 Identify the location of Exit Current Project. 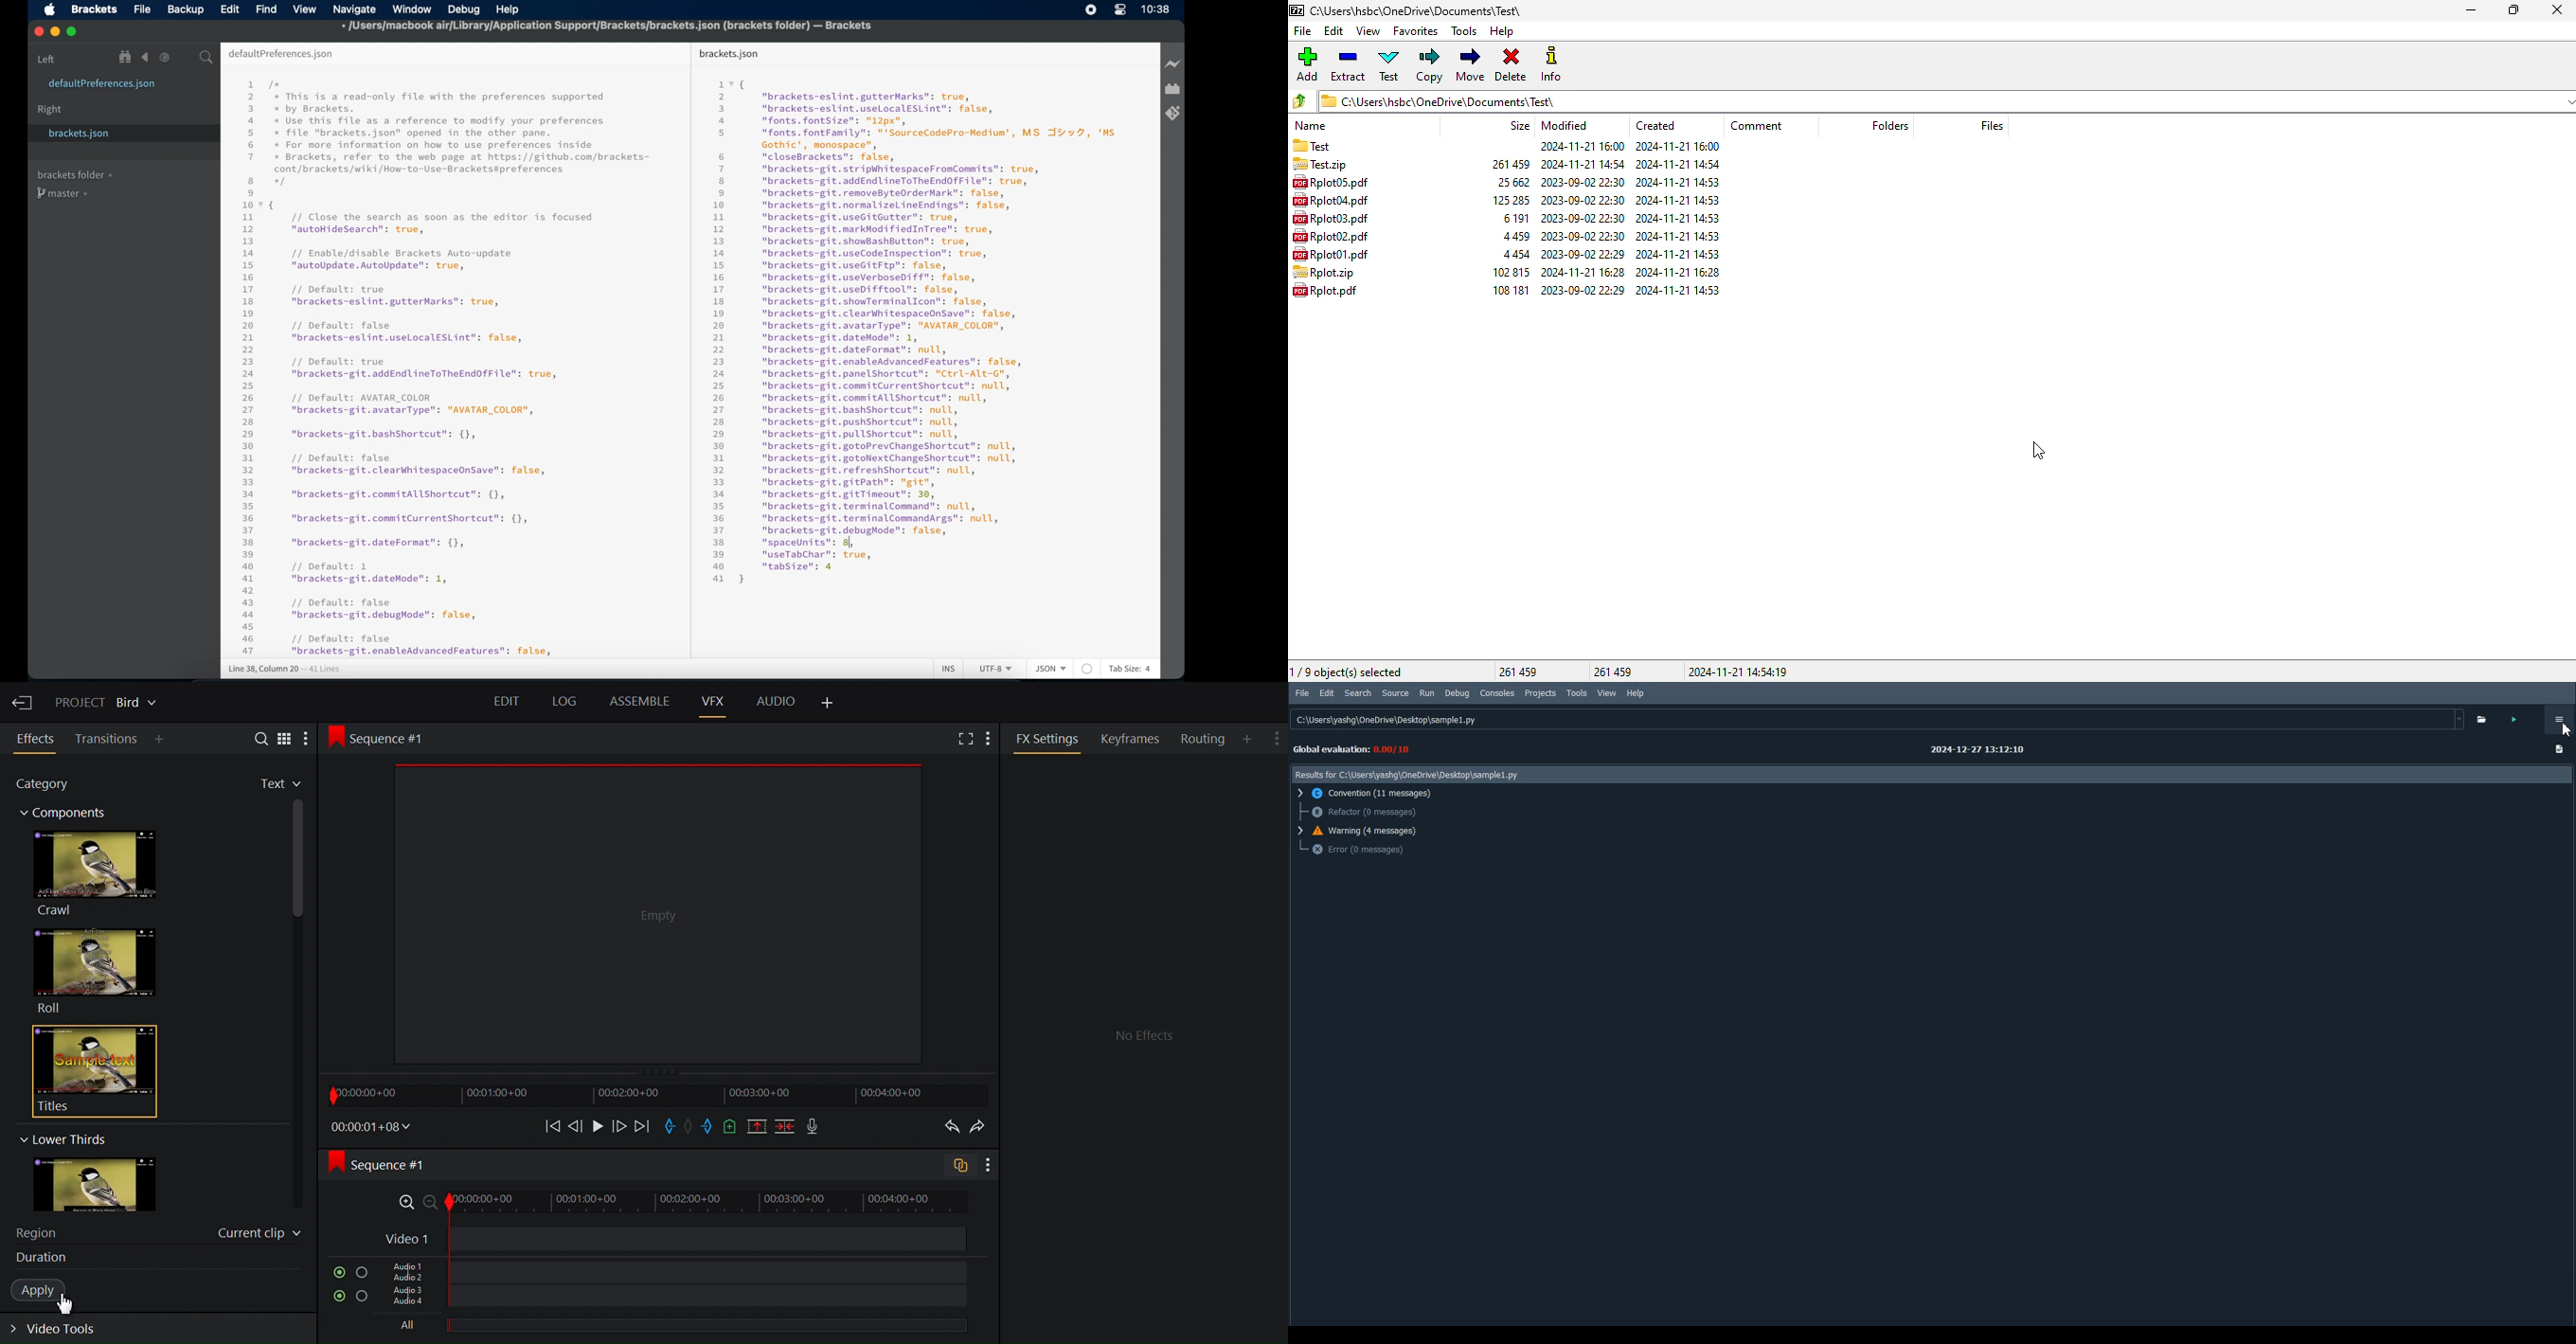
(23, 701).